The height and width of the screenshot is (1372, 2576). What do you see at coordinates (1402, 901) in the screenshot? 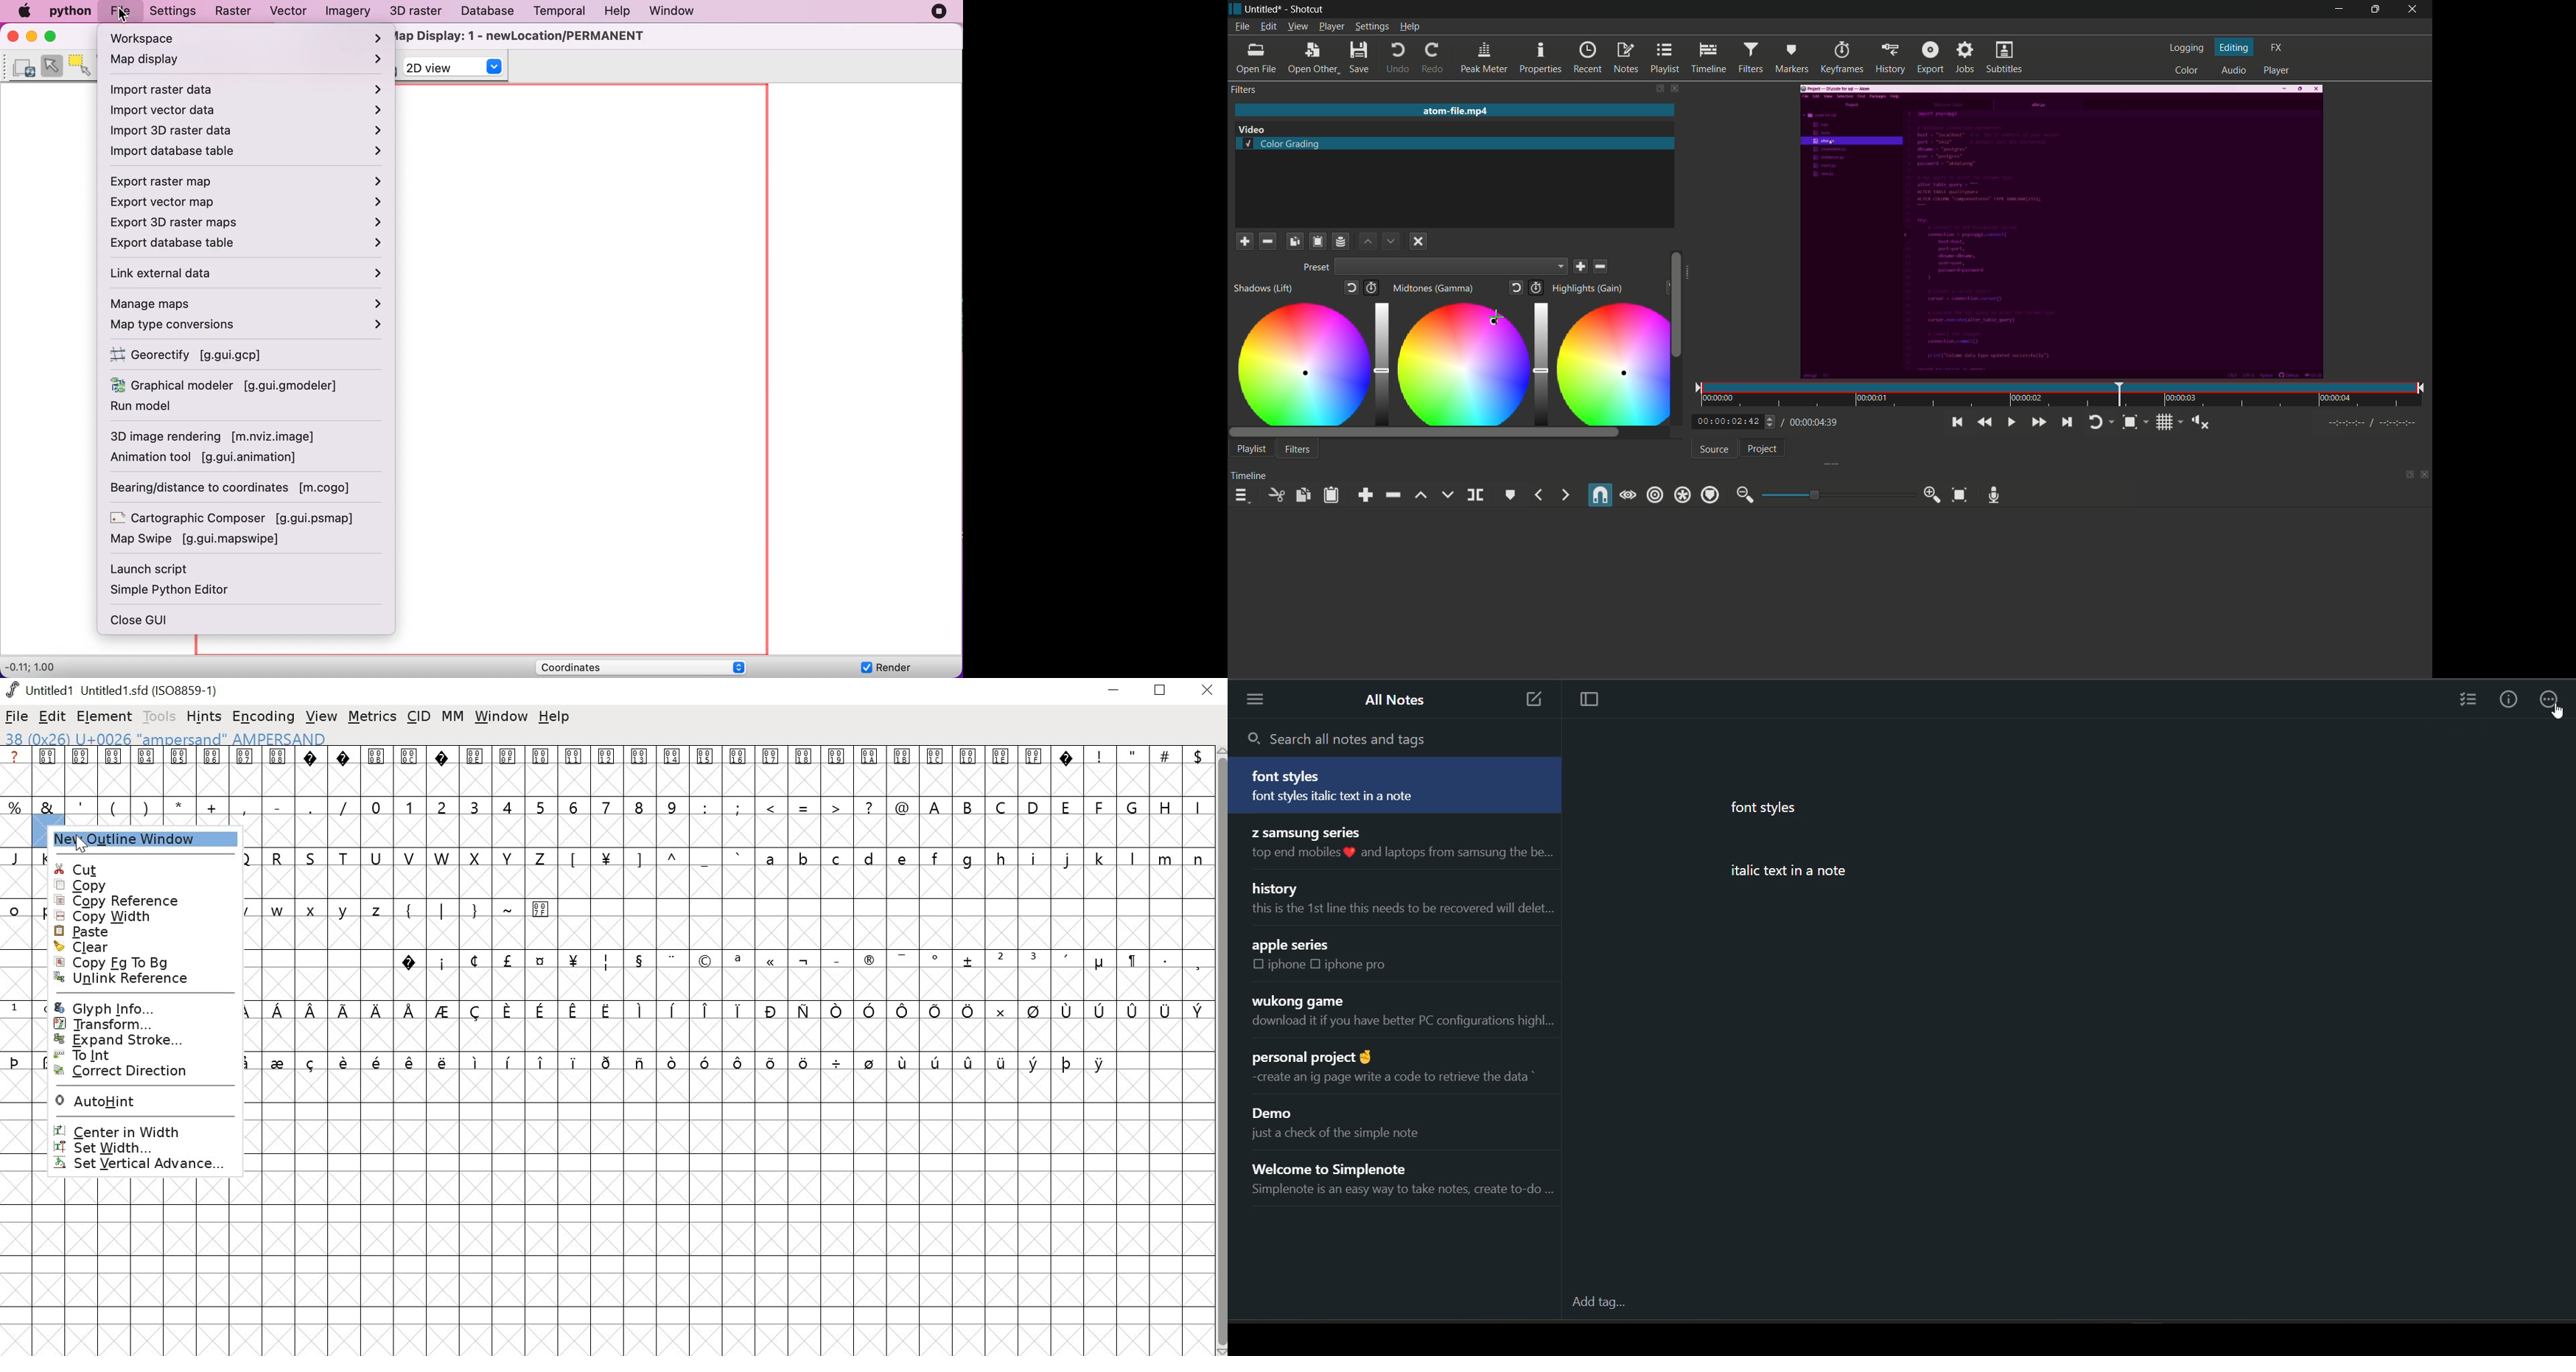
I see `note title and preview` at bounding box center [1402, 901].